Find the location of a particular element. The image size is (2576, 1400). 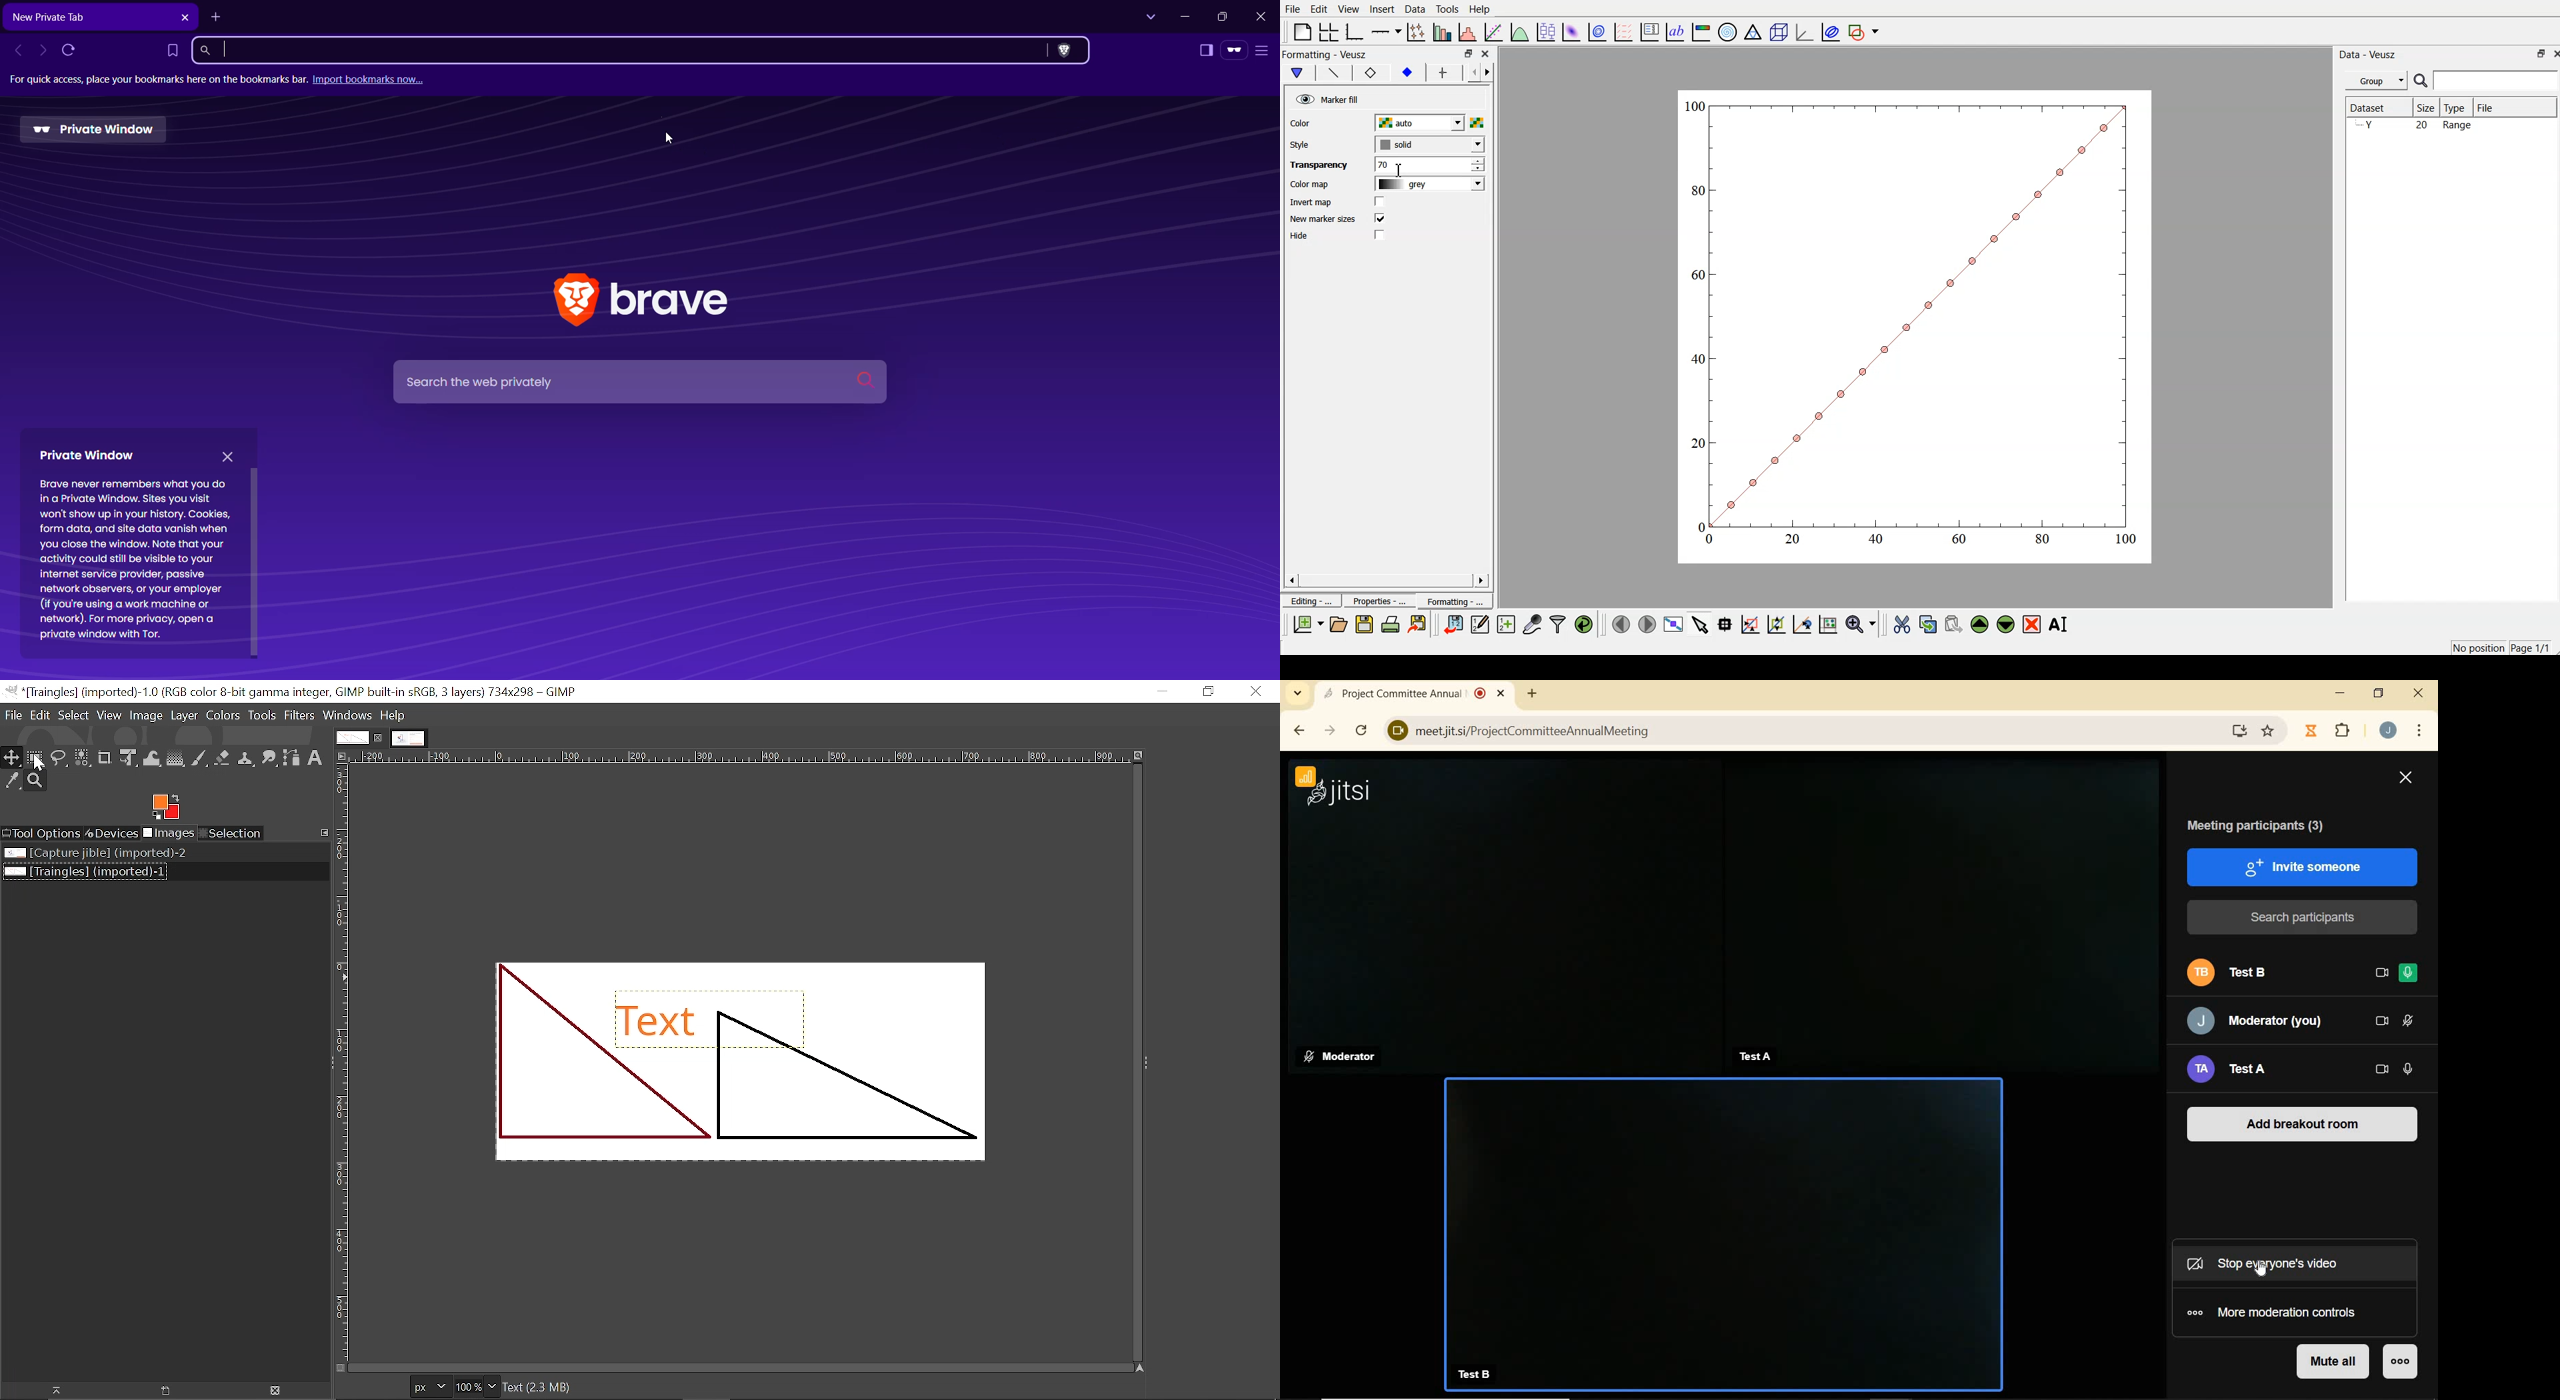

TestA is located at coordinates (1759, 1057).